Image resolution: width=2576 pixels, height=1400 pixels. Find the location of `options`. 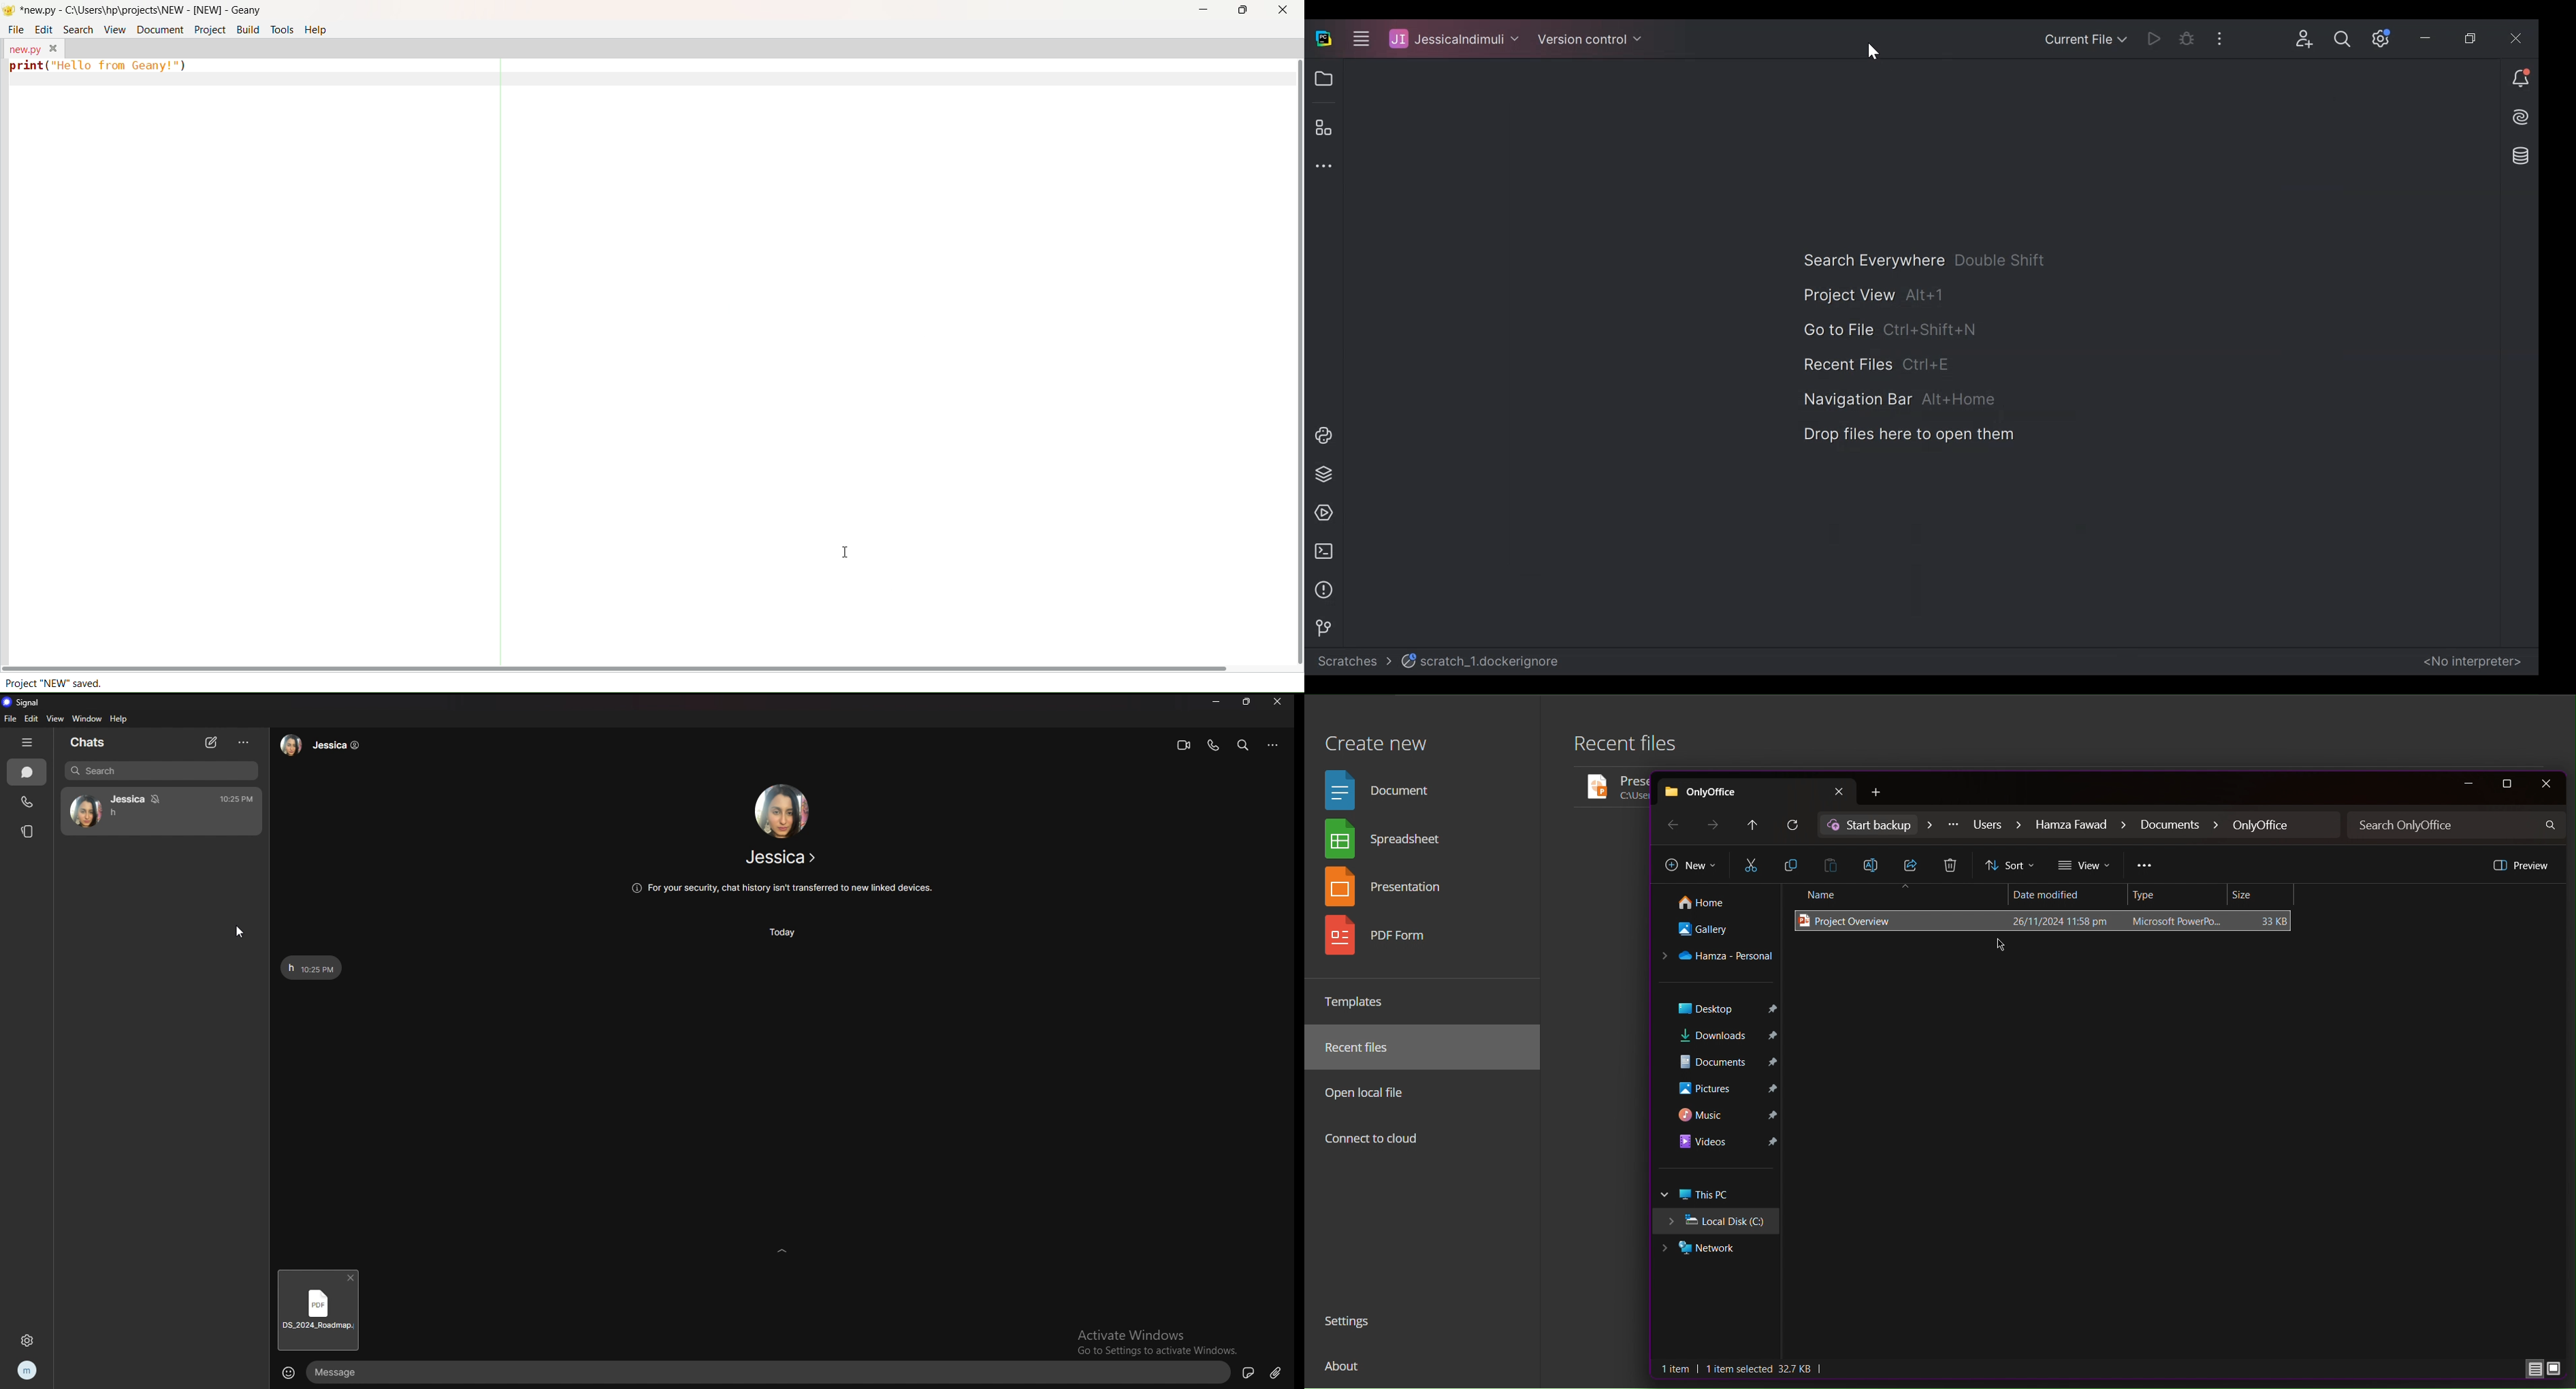

options is located at coordinates (1275, 745).